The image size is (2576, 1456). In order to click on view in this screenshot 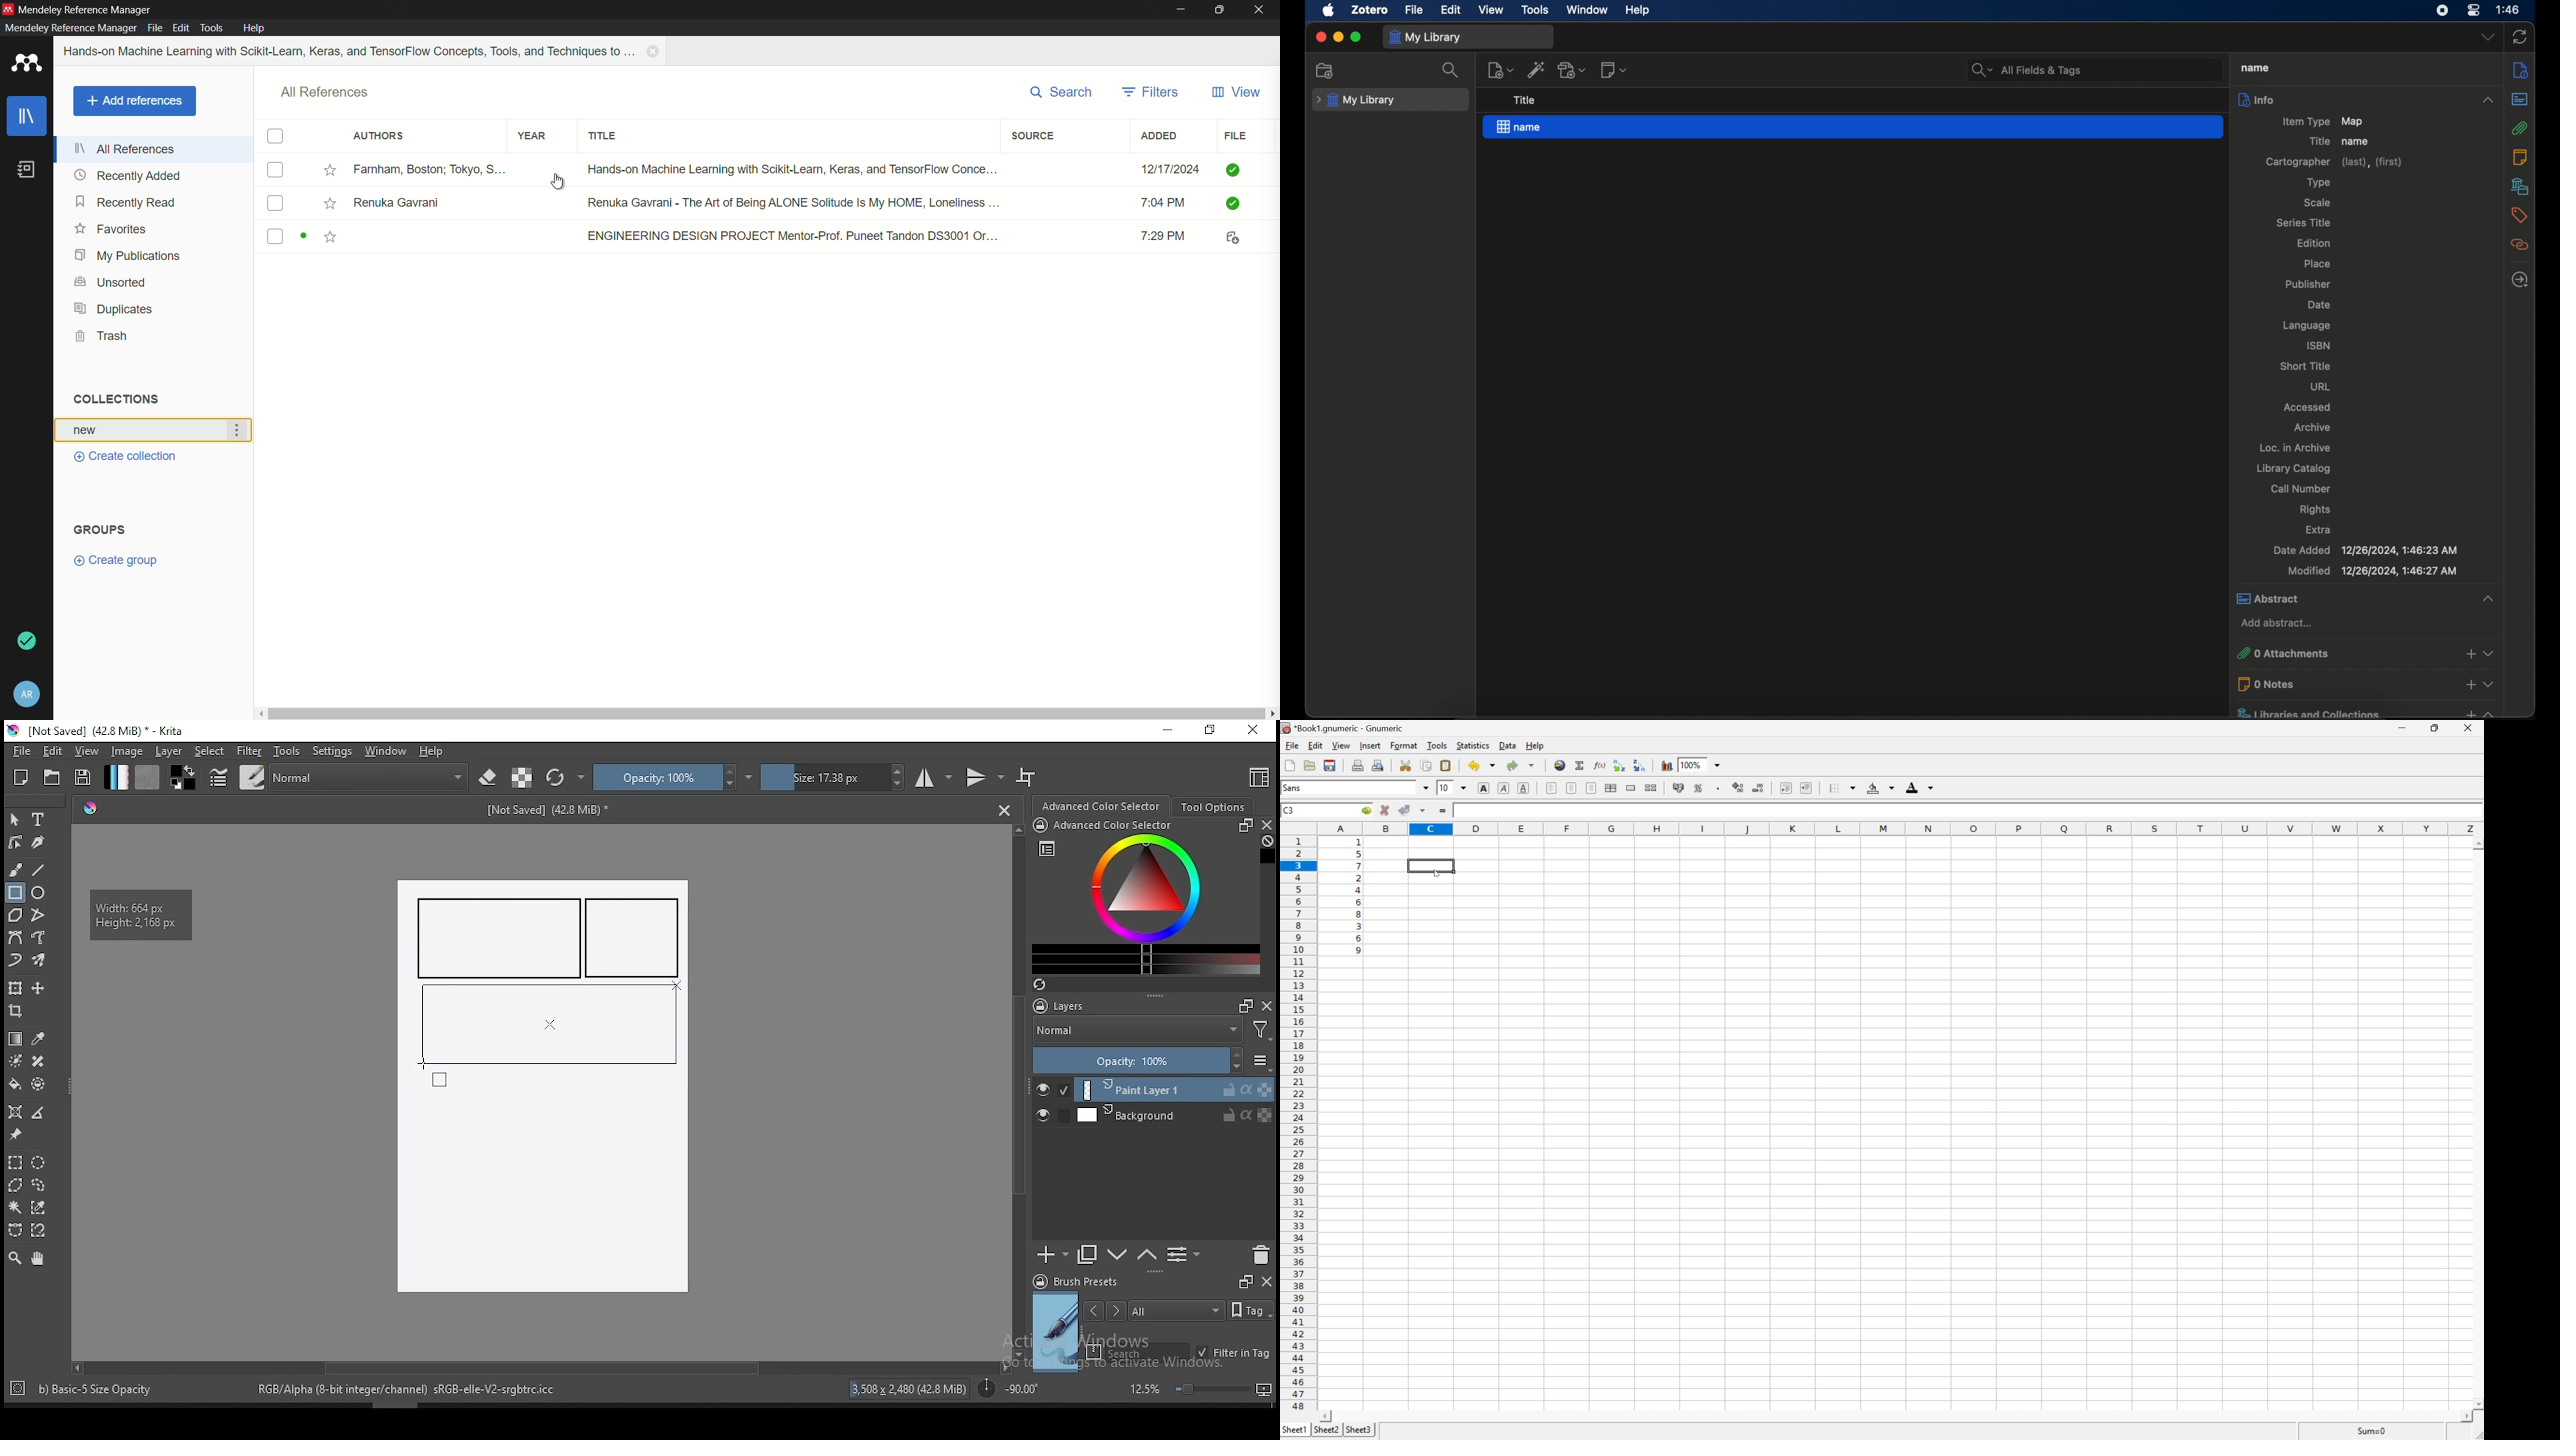, I will do `click(1235, 93)`.